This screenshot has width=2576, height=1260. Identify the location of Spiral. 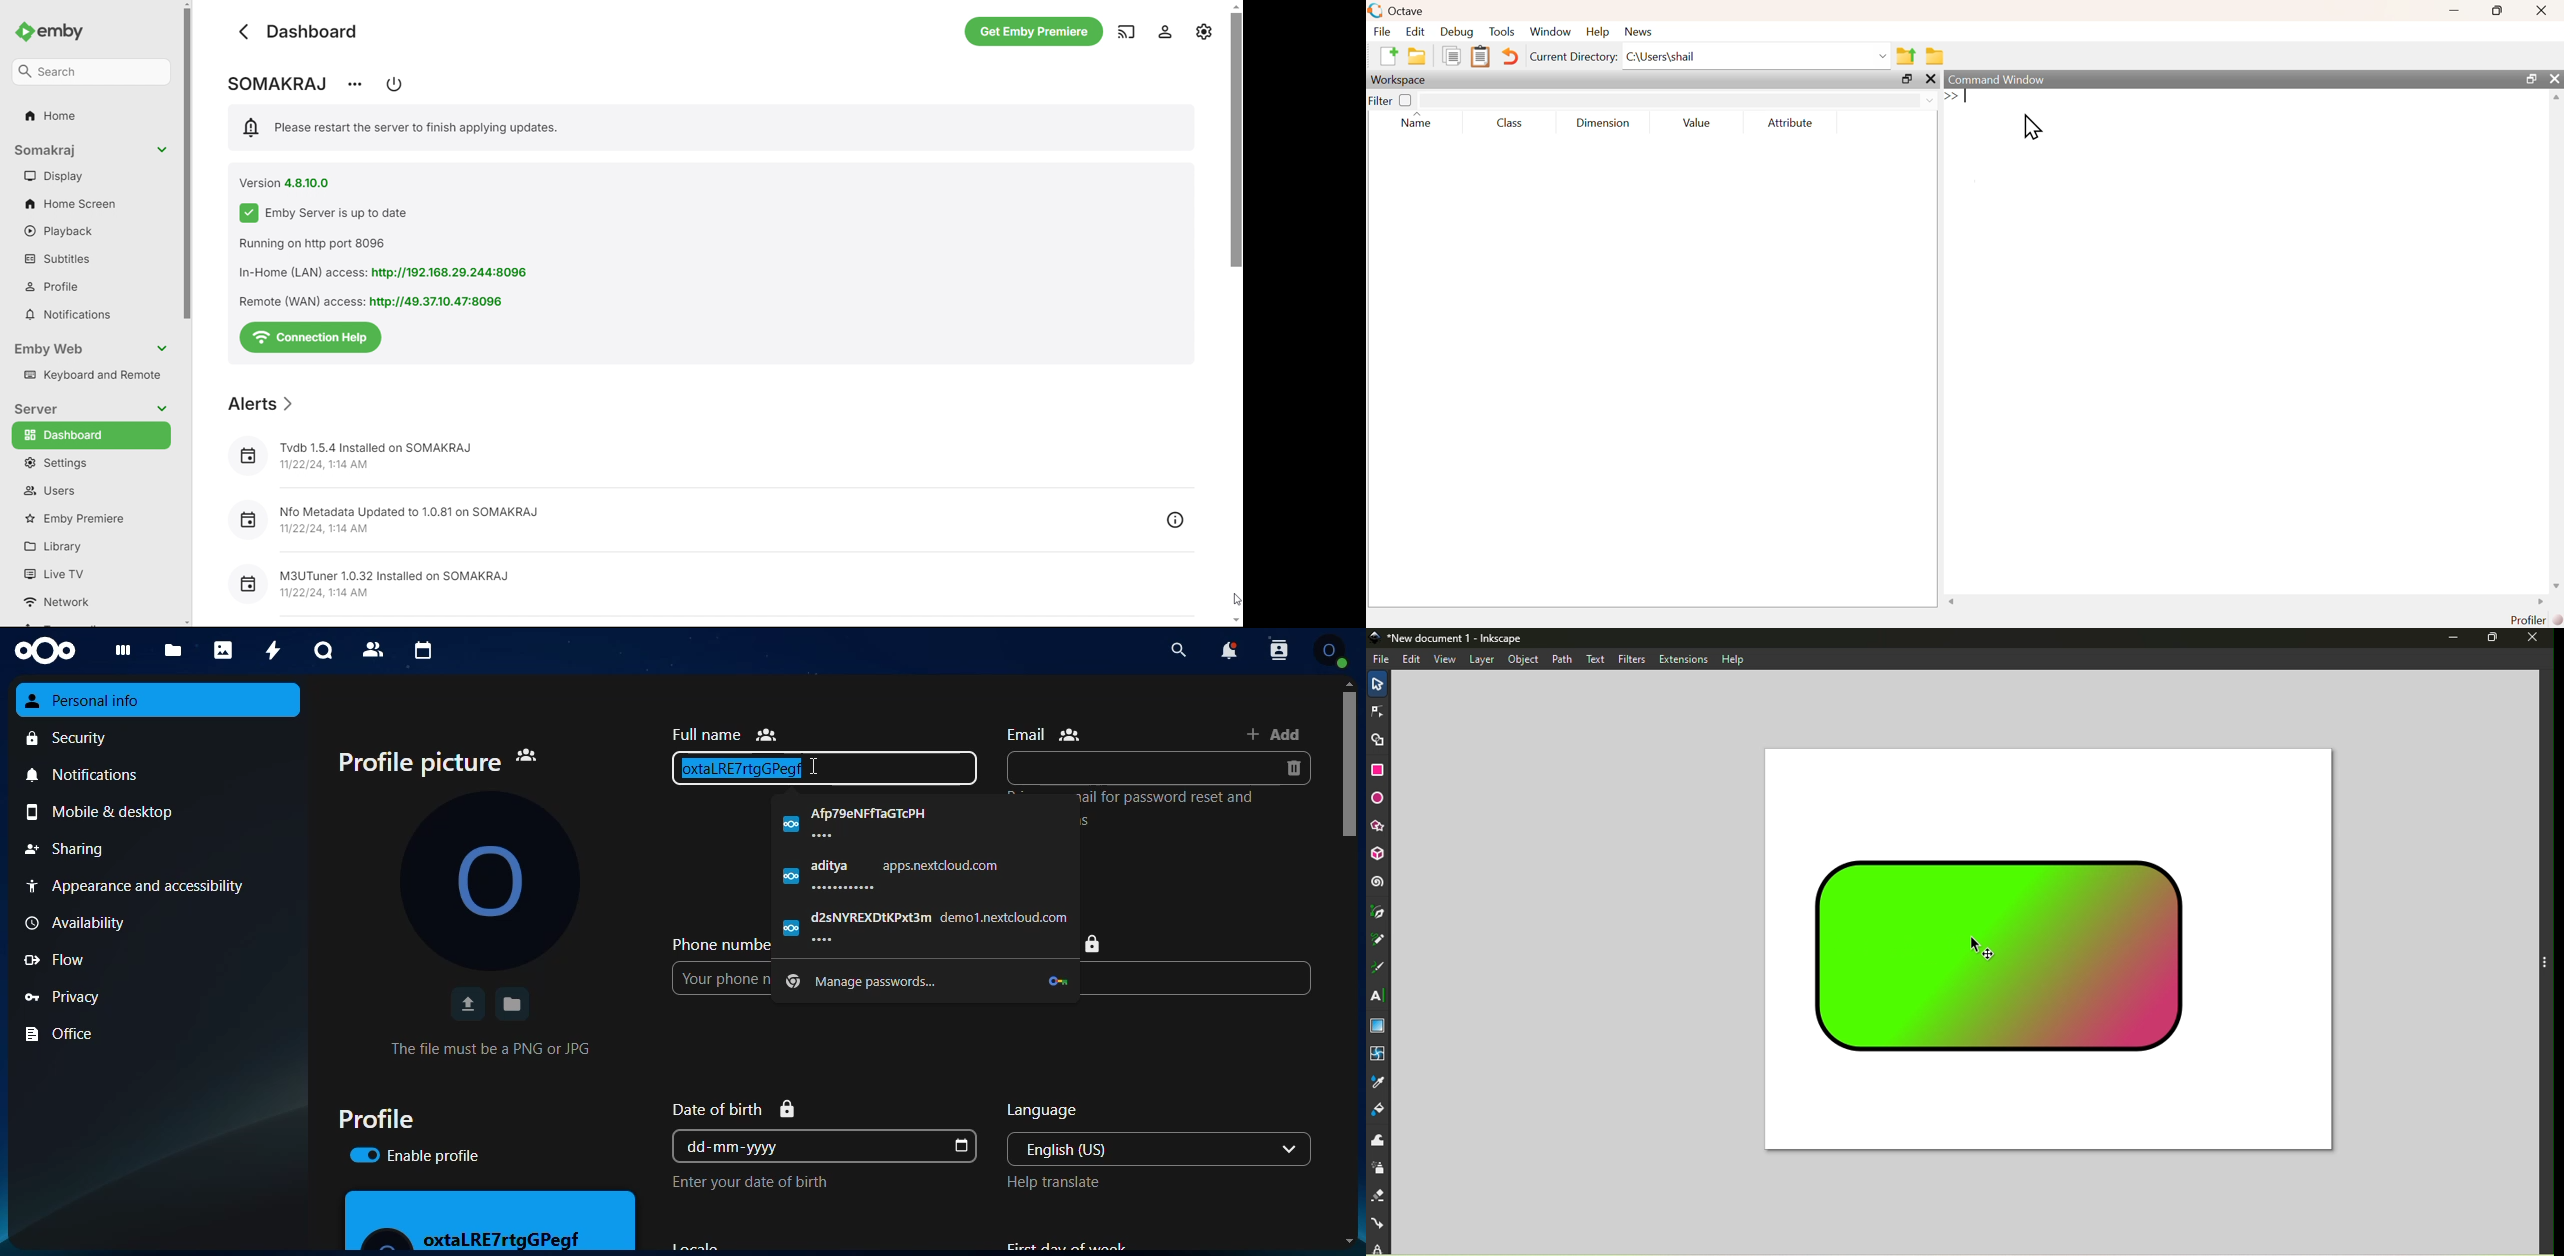
(1380, 883).